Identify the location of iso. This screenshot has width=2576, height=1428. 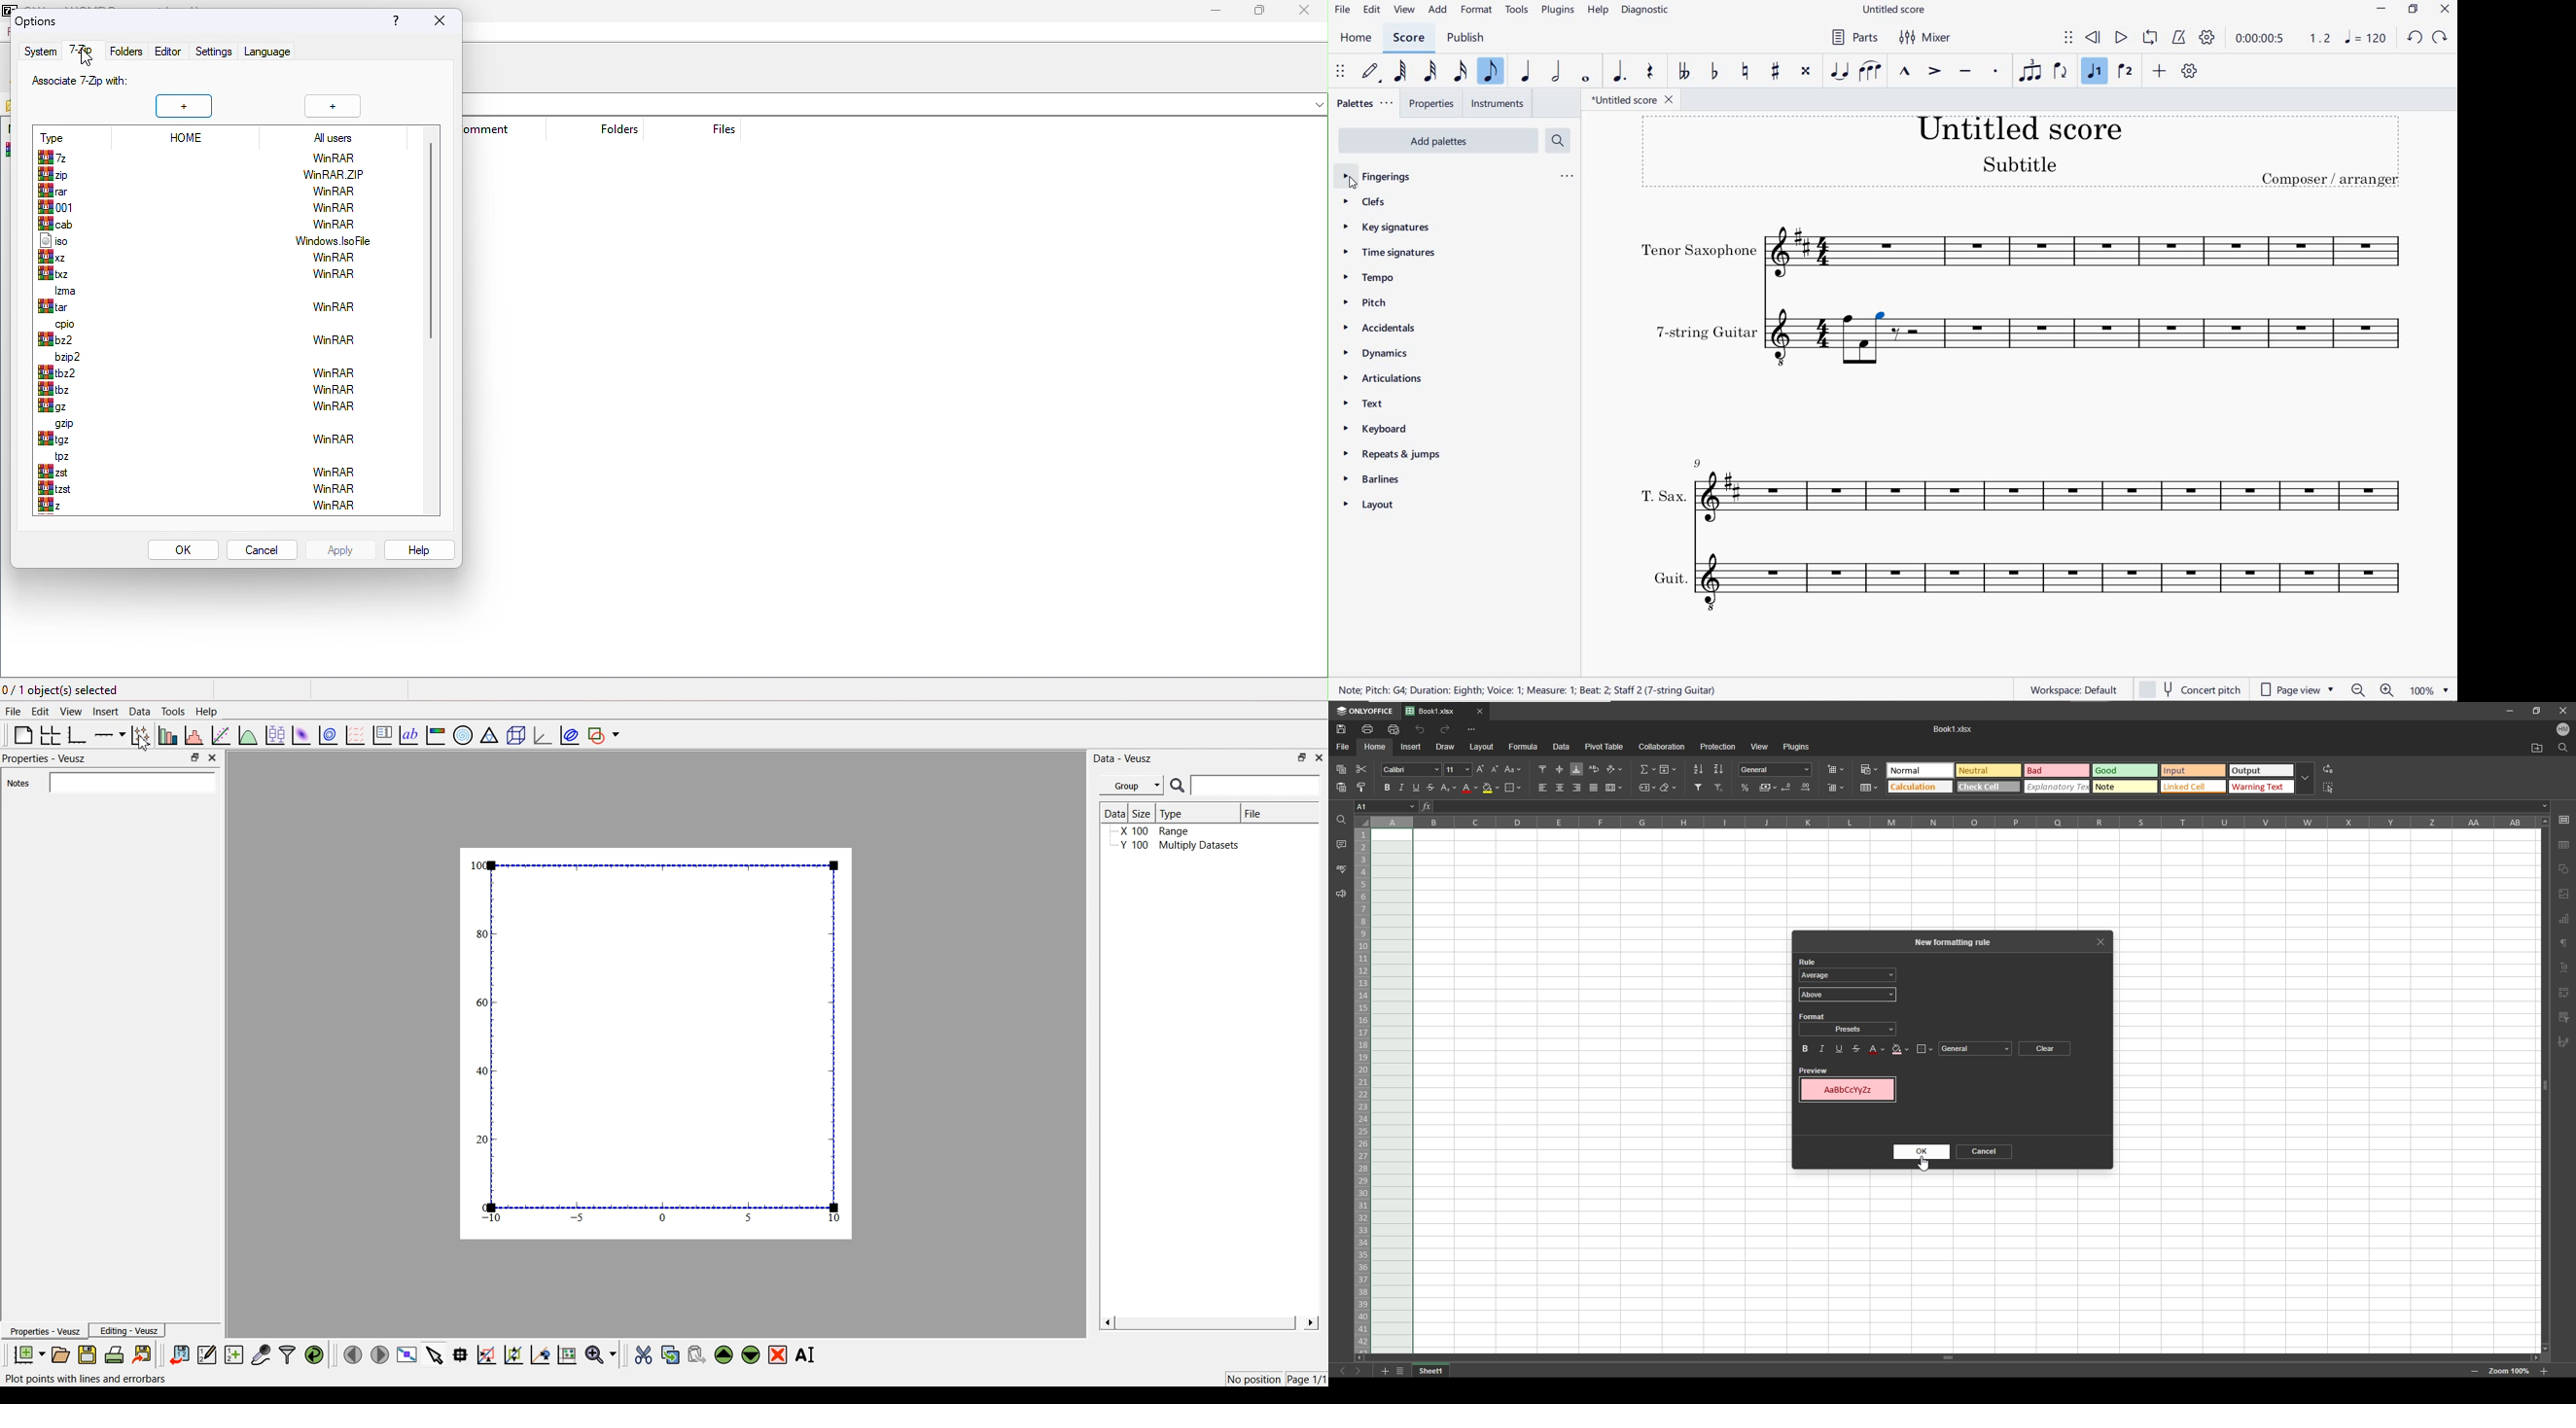
(58, 240).